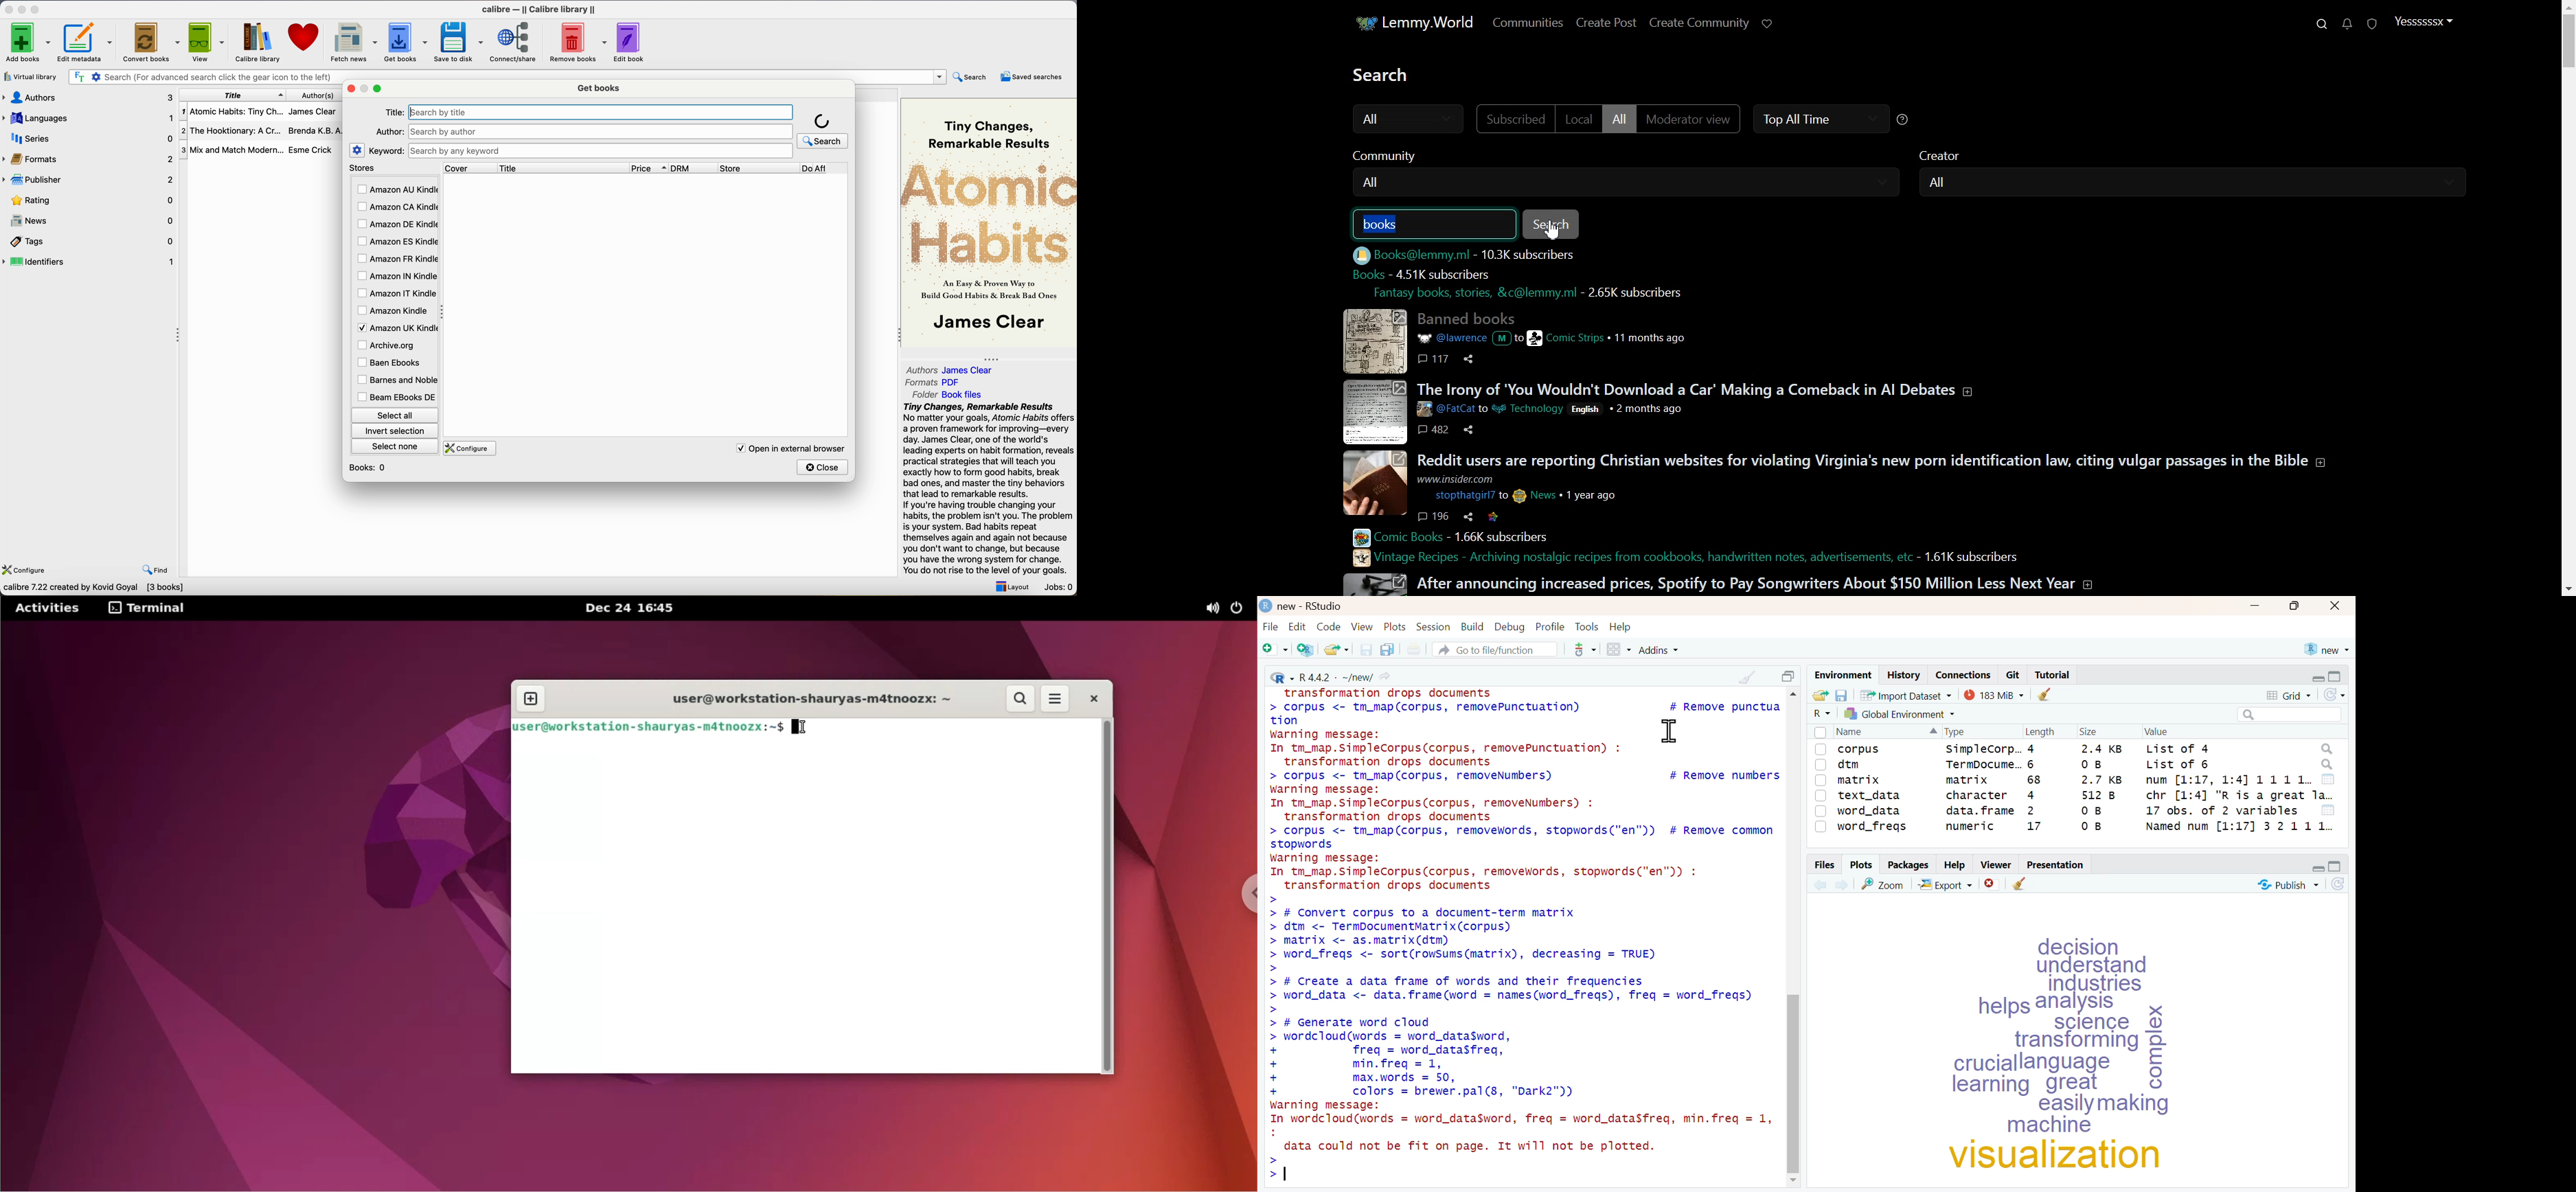 The height and width of the screenshot is (1204, 2576). What do you see at coordinates (90, 242) in the screenshot?
I see `tags` at bounding box center [90, 242].